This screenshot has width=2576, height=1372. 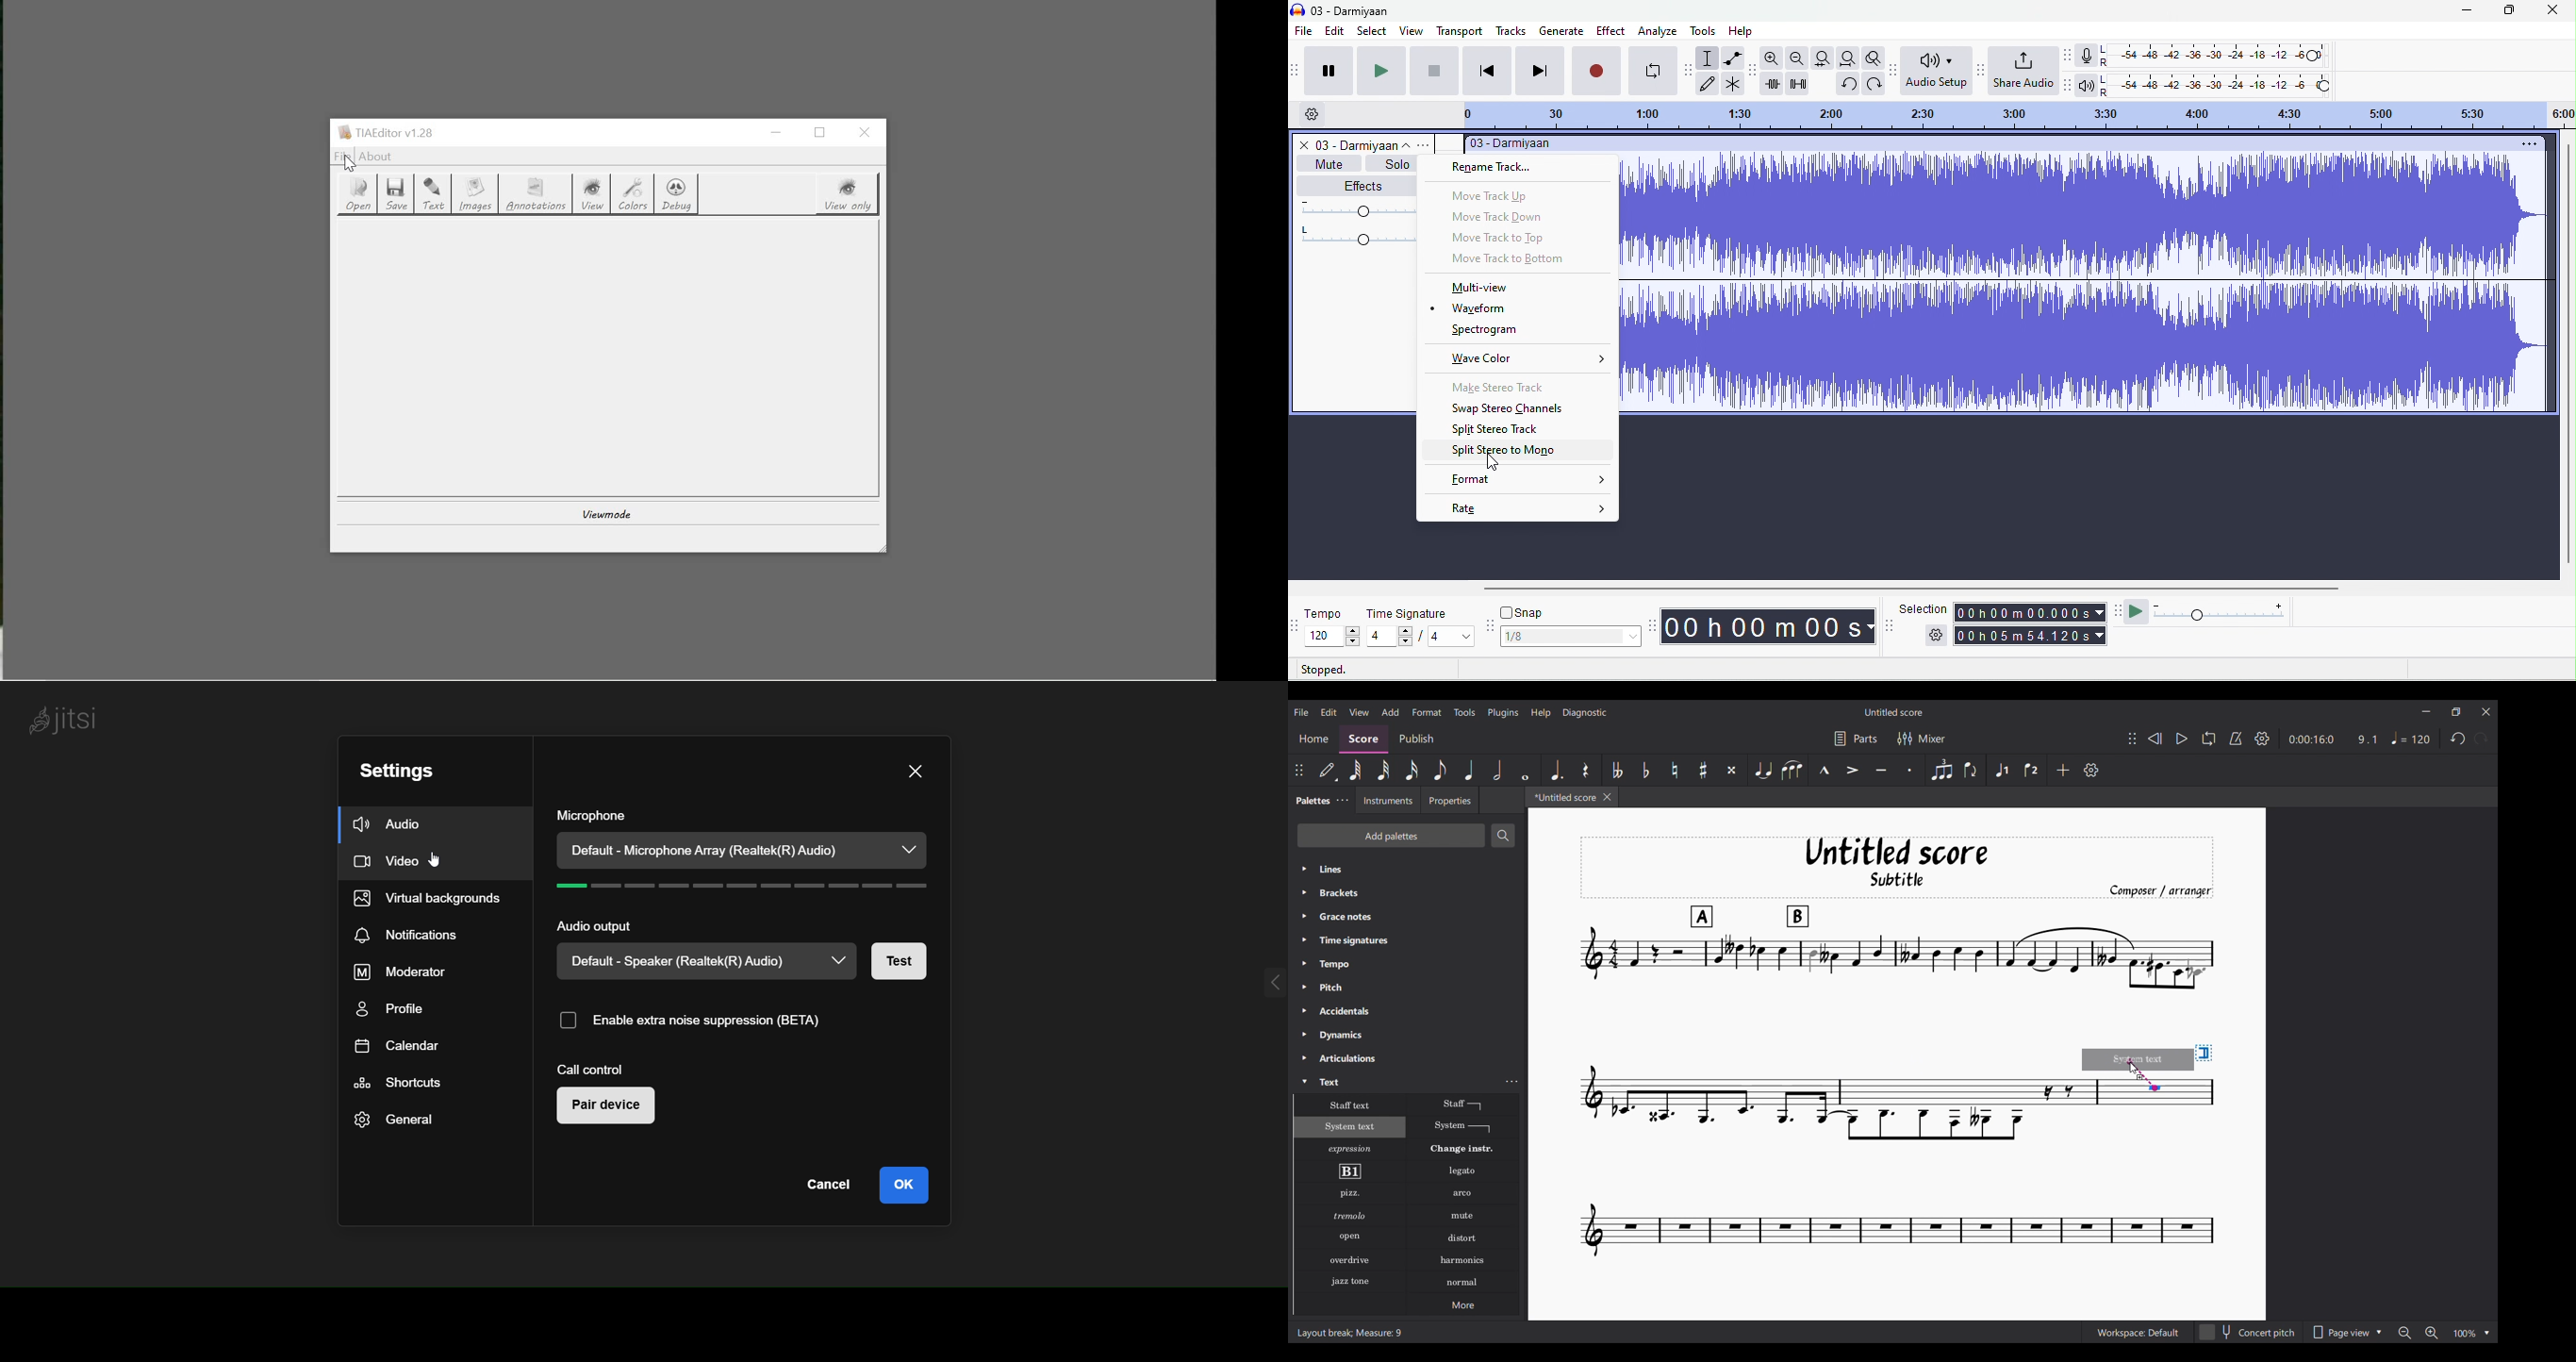 What do you see at coordinates (2138, 1332) in the screenshot?
I see `Workspace: Default` at bounding box center [2138, 1332].